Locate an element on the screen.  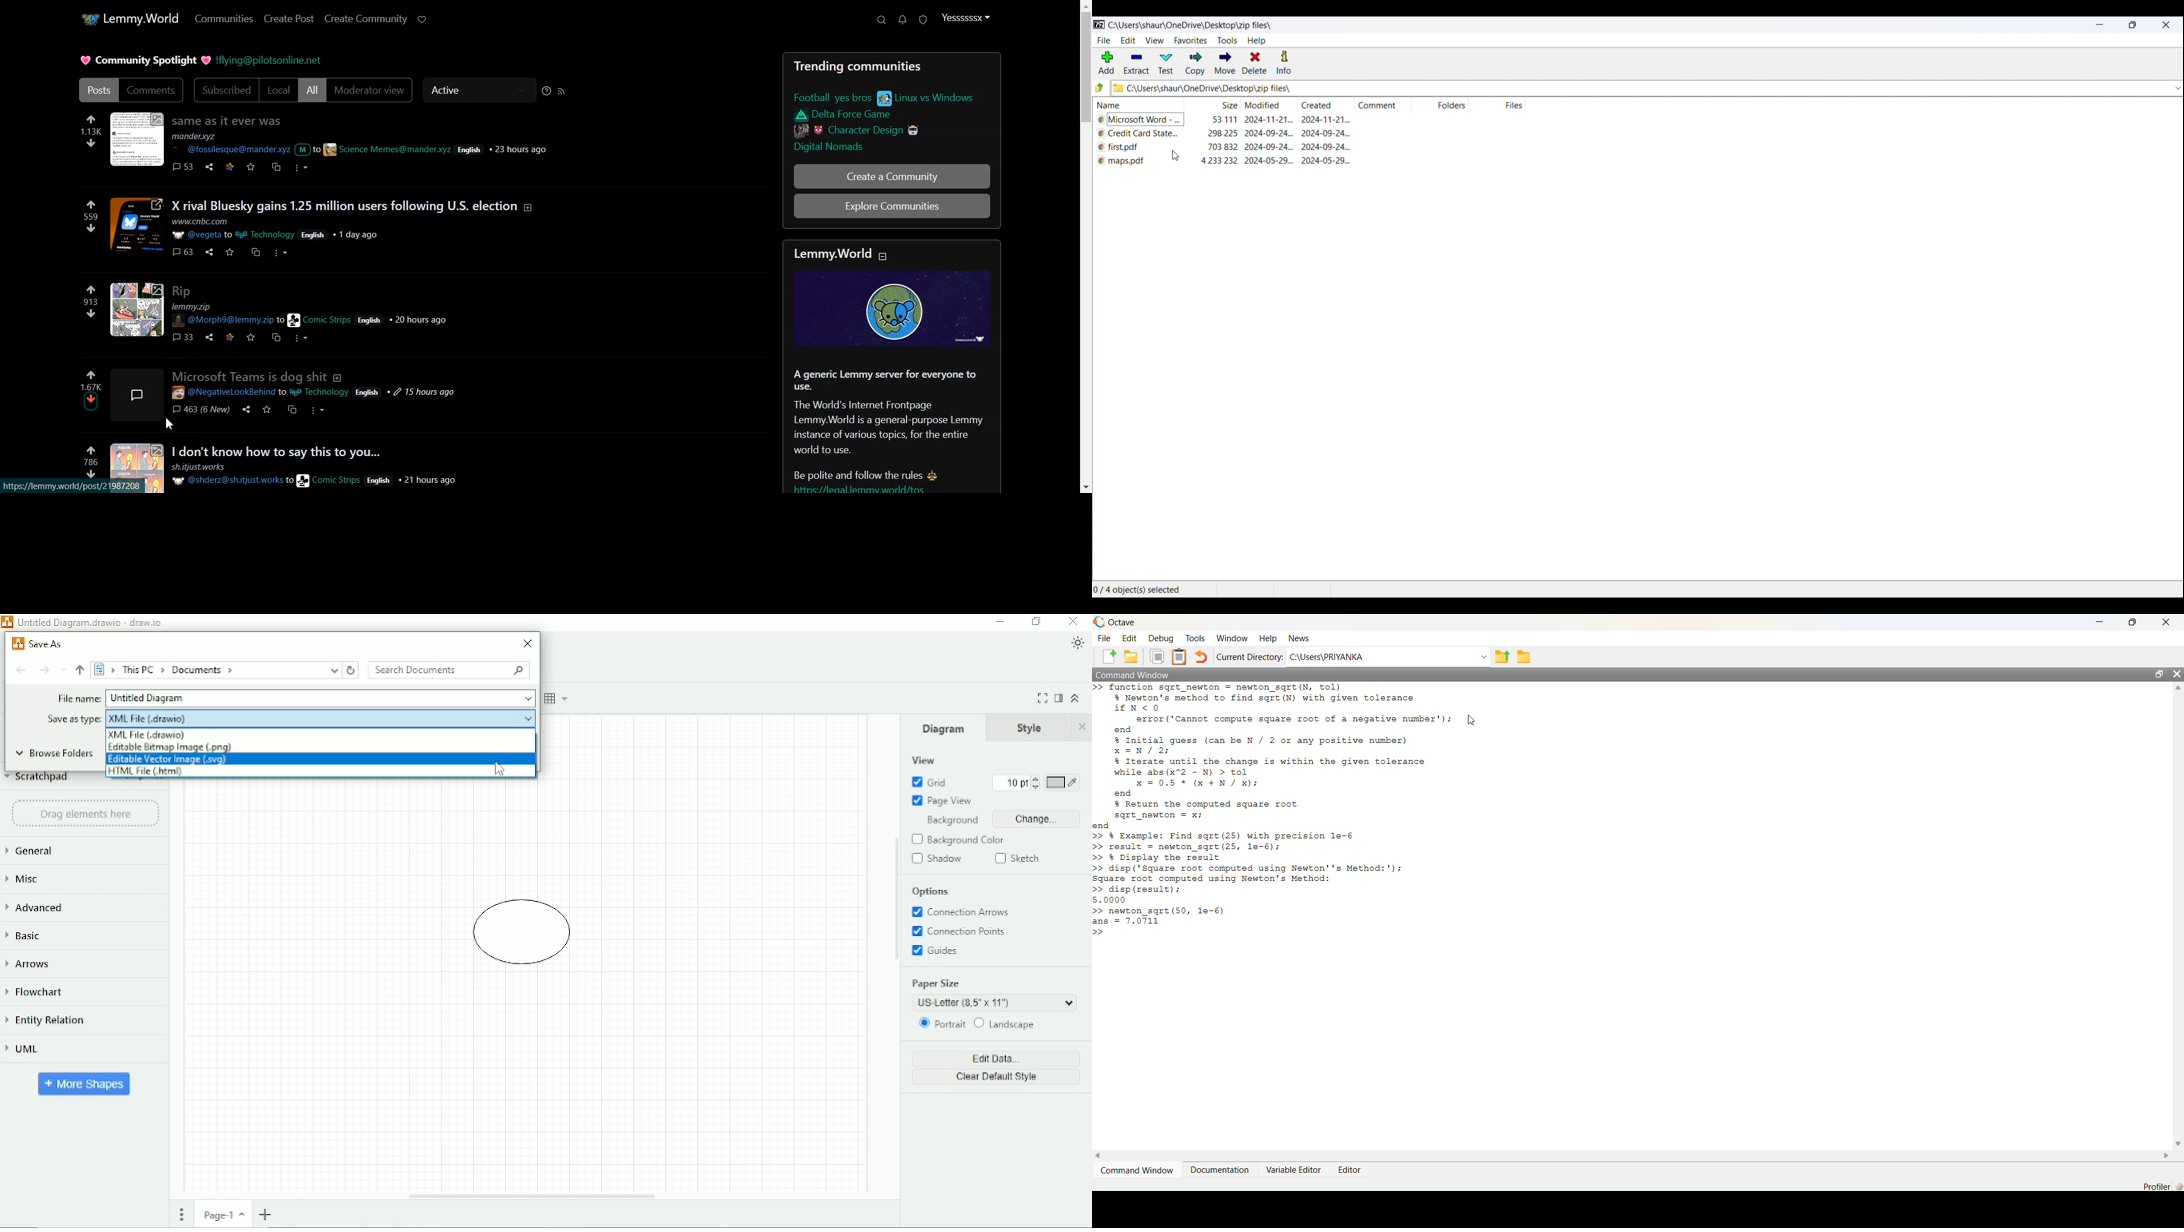
Active is located at coordinates (479, 89).